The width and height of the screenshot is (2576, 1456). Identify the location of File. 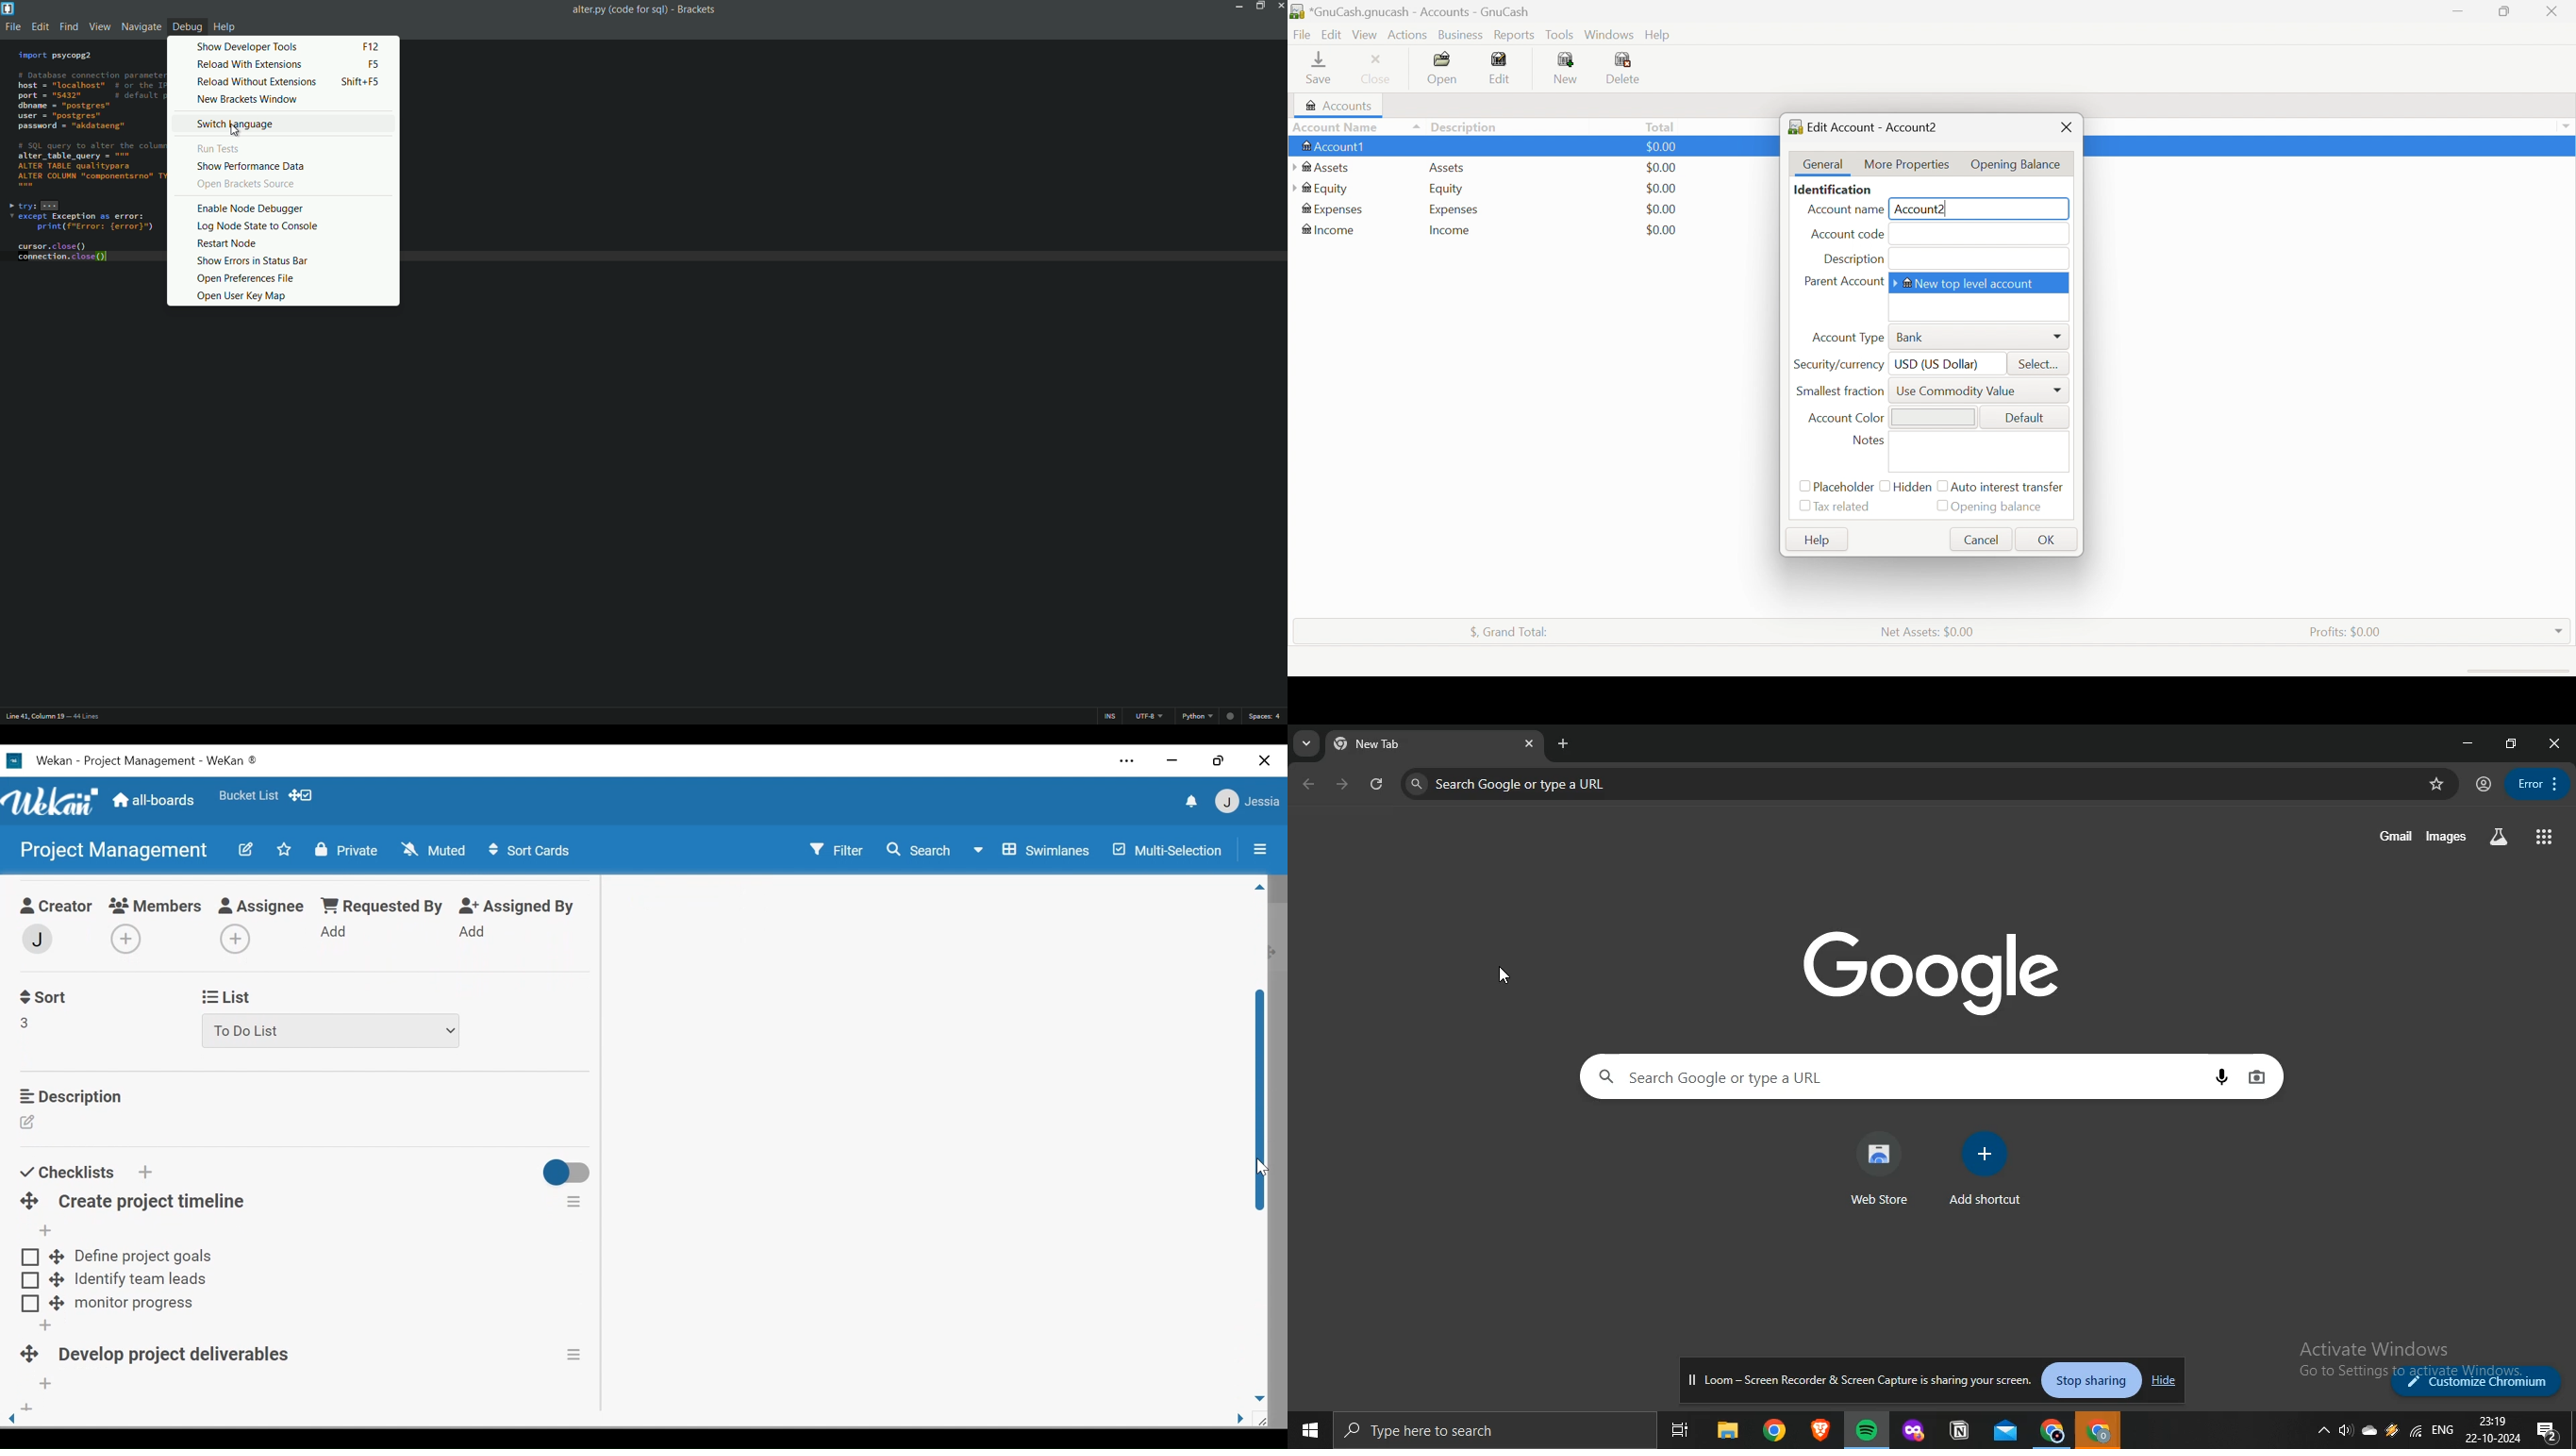
(1302, 35).